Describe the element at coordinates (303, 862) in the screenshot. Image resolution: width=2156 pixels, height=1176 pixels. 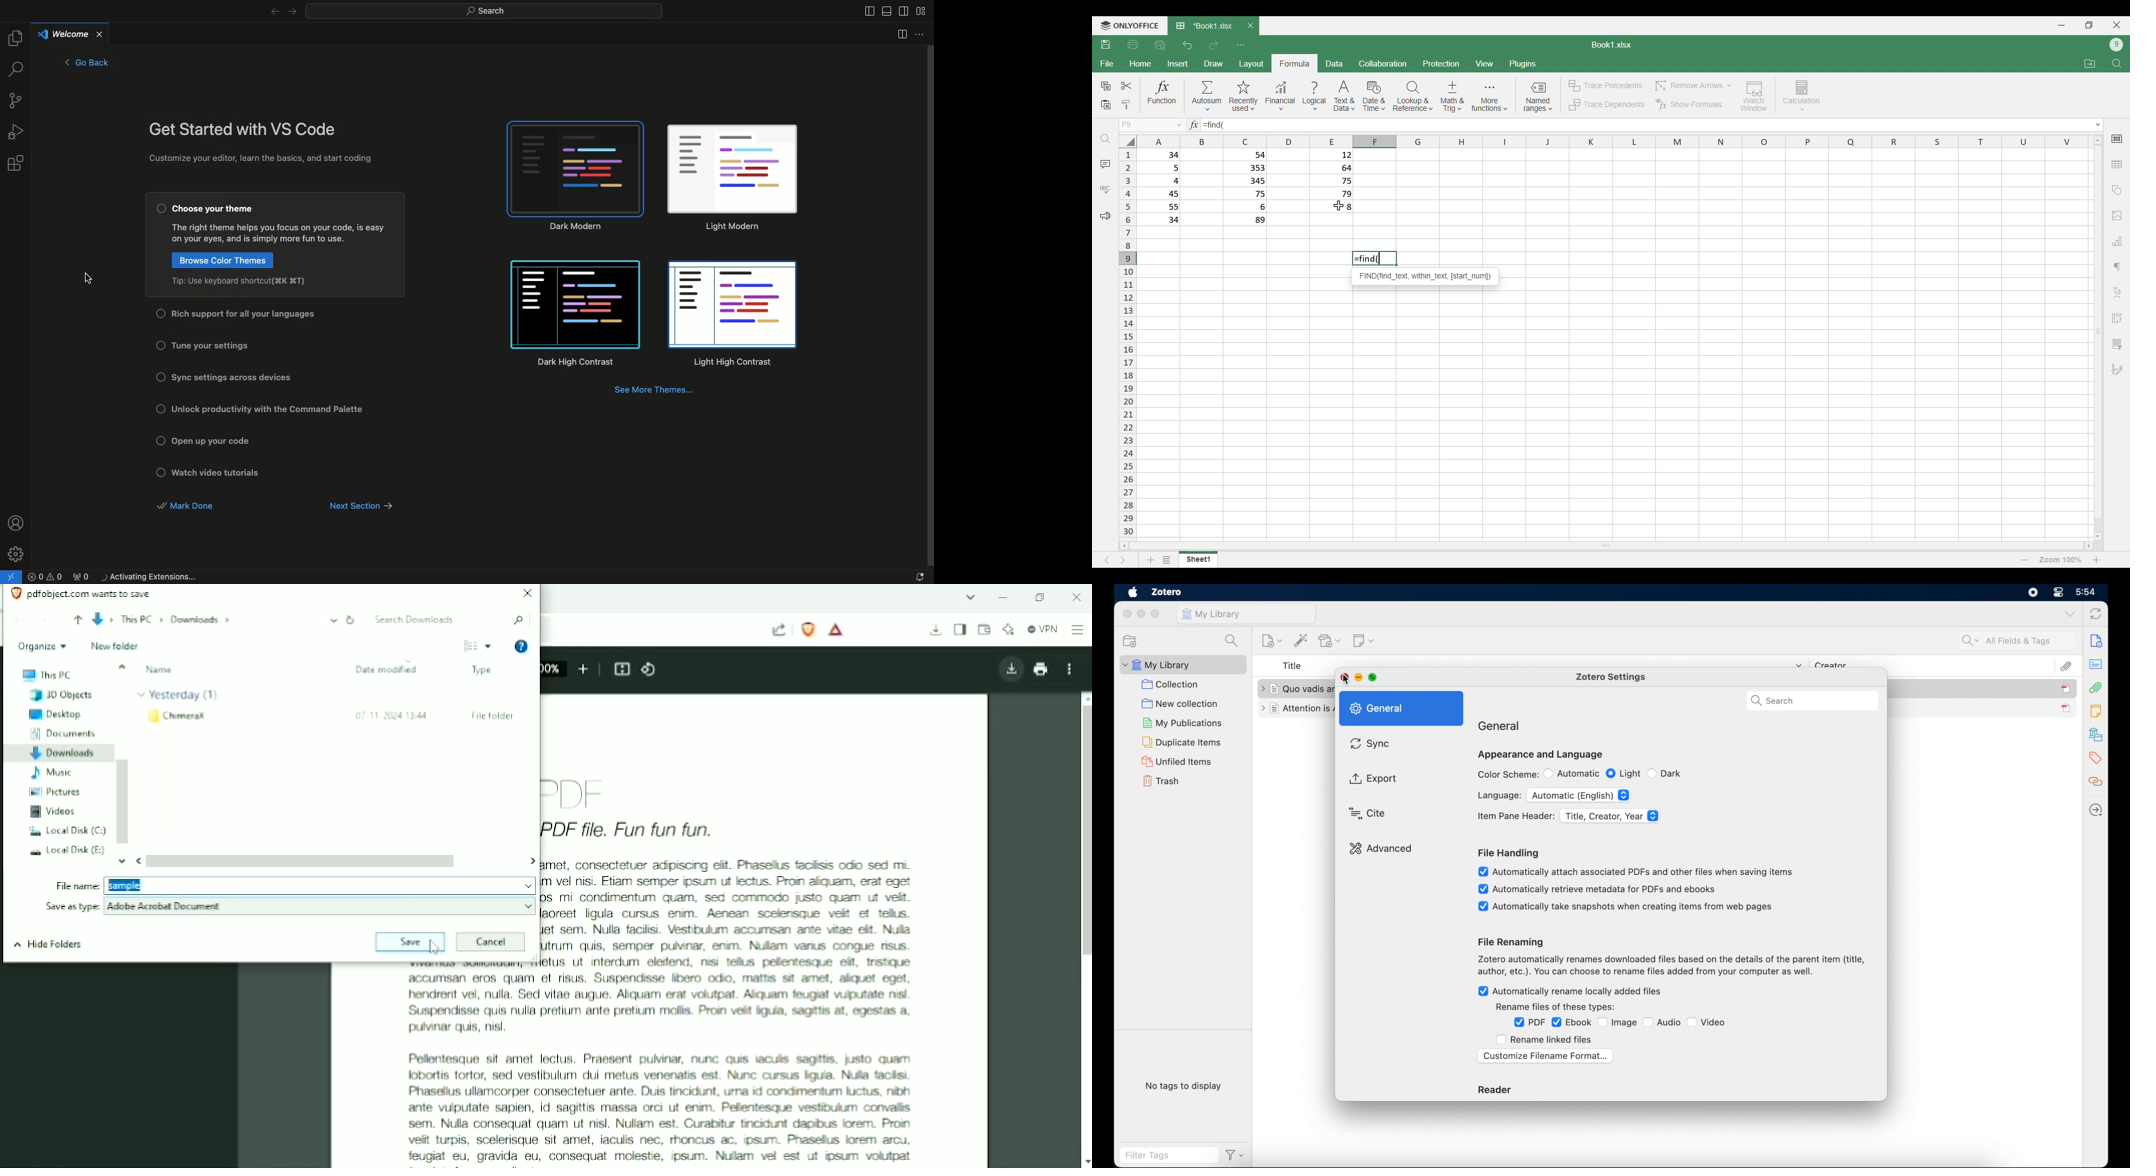
I see `Horizontal scrollbar` at that location.